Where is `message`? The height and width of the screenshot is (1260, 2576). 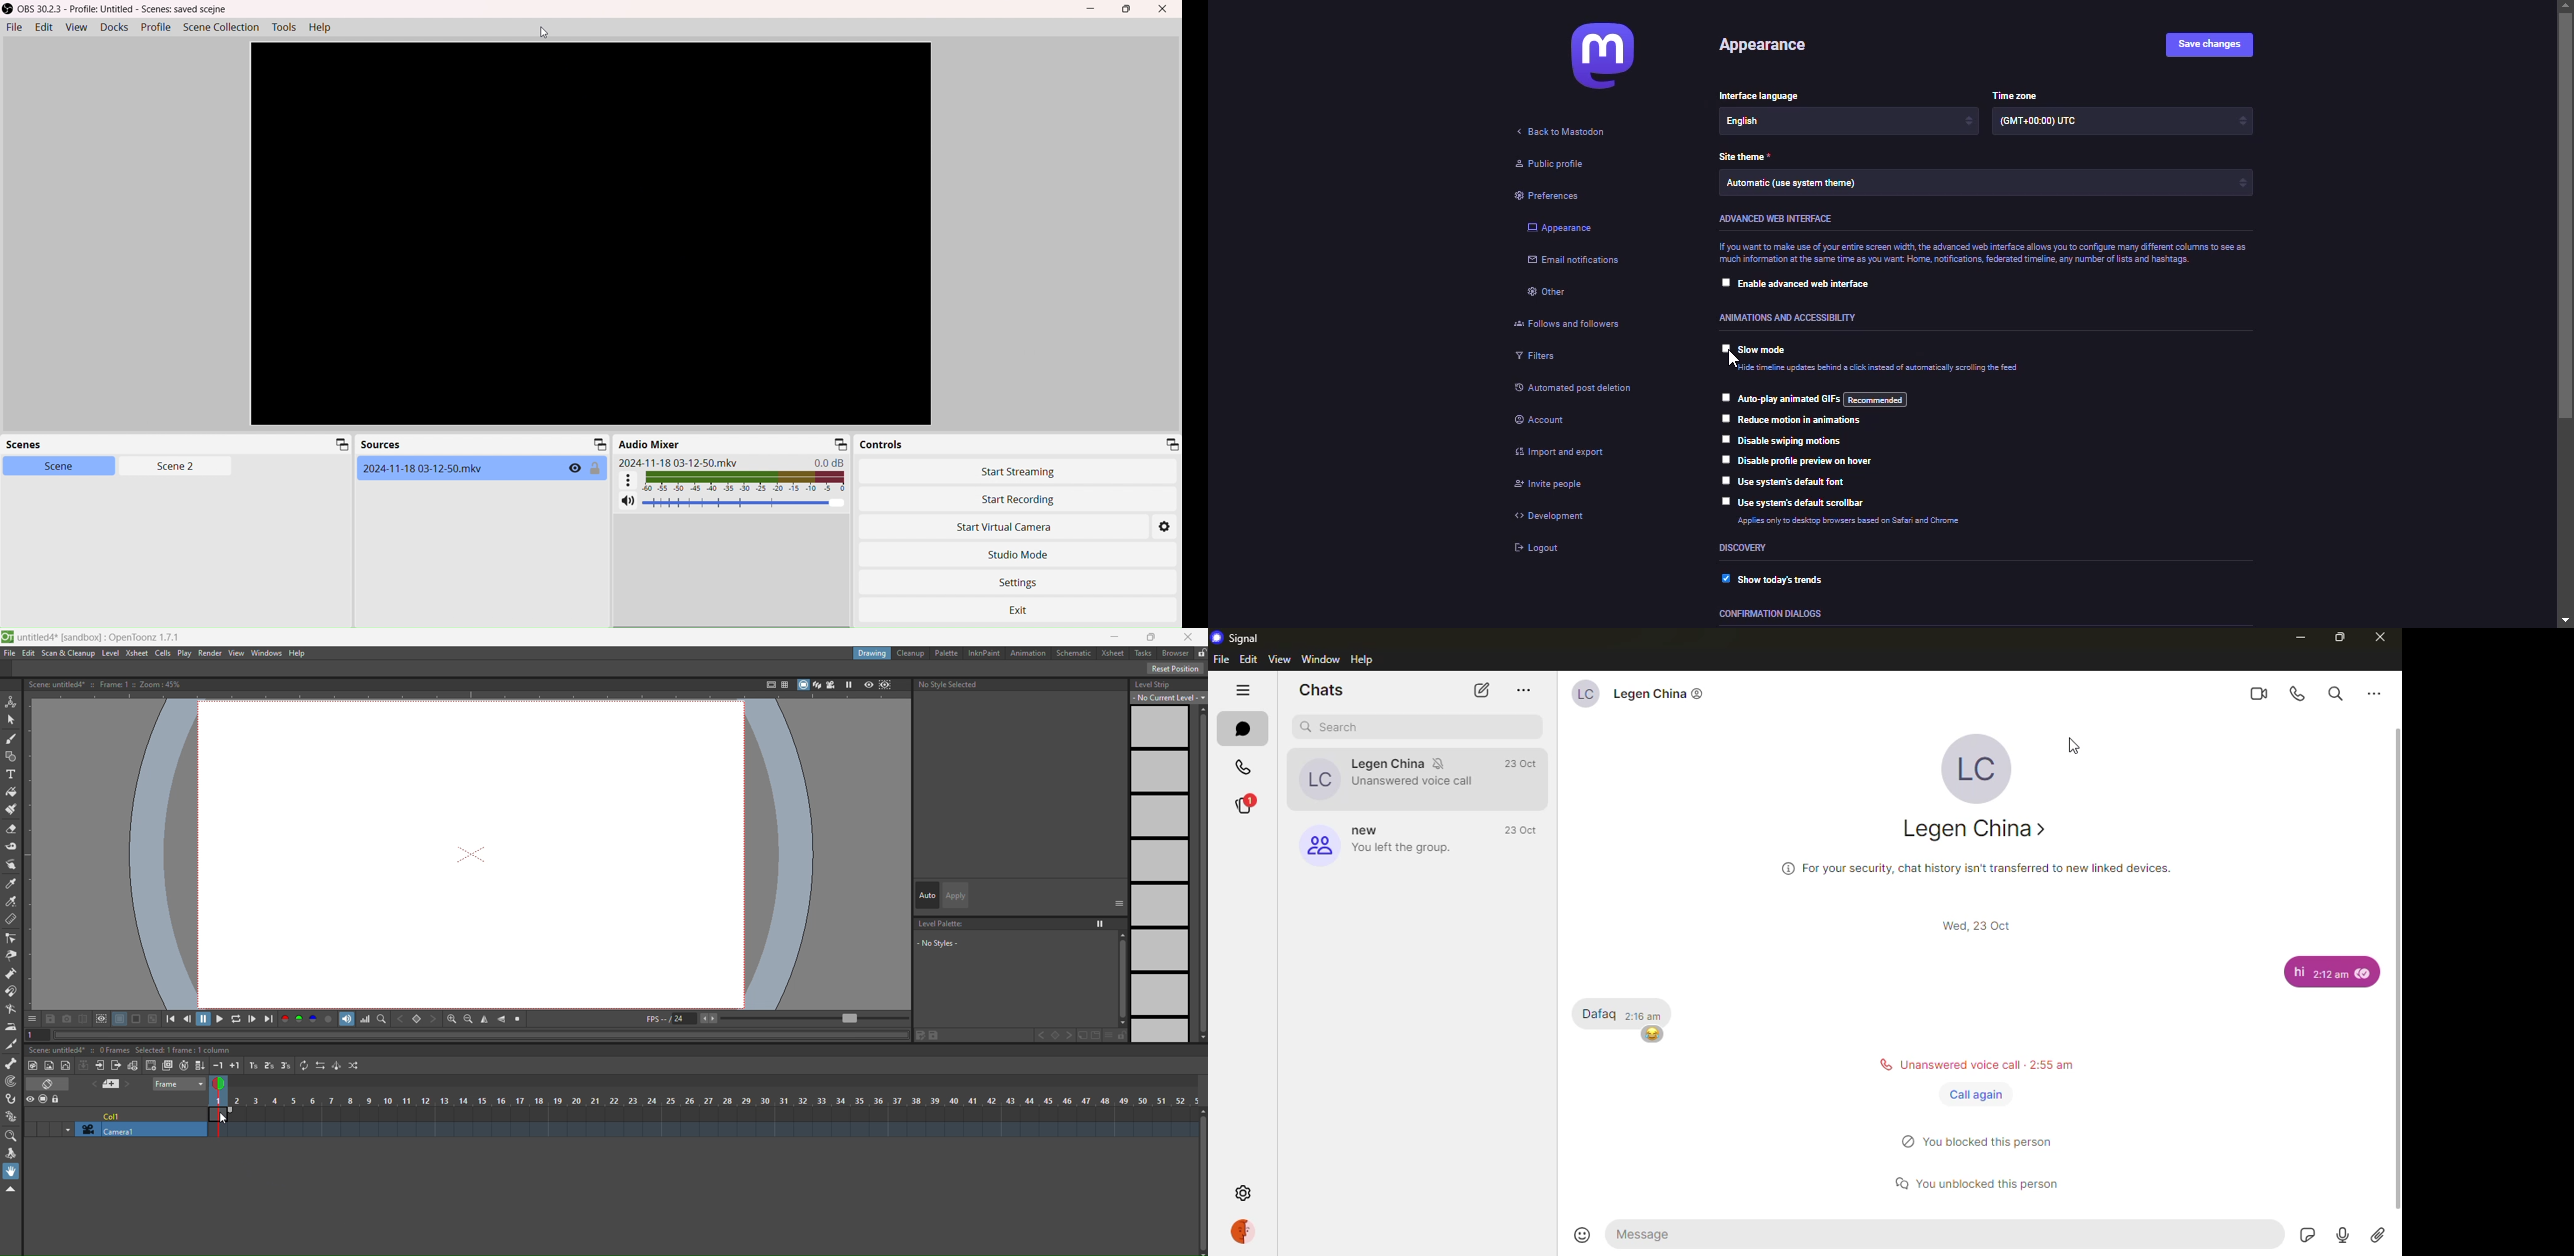
message is located at coordinates (2297, 972).